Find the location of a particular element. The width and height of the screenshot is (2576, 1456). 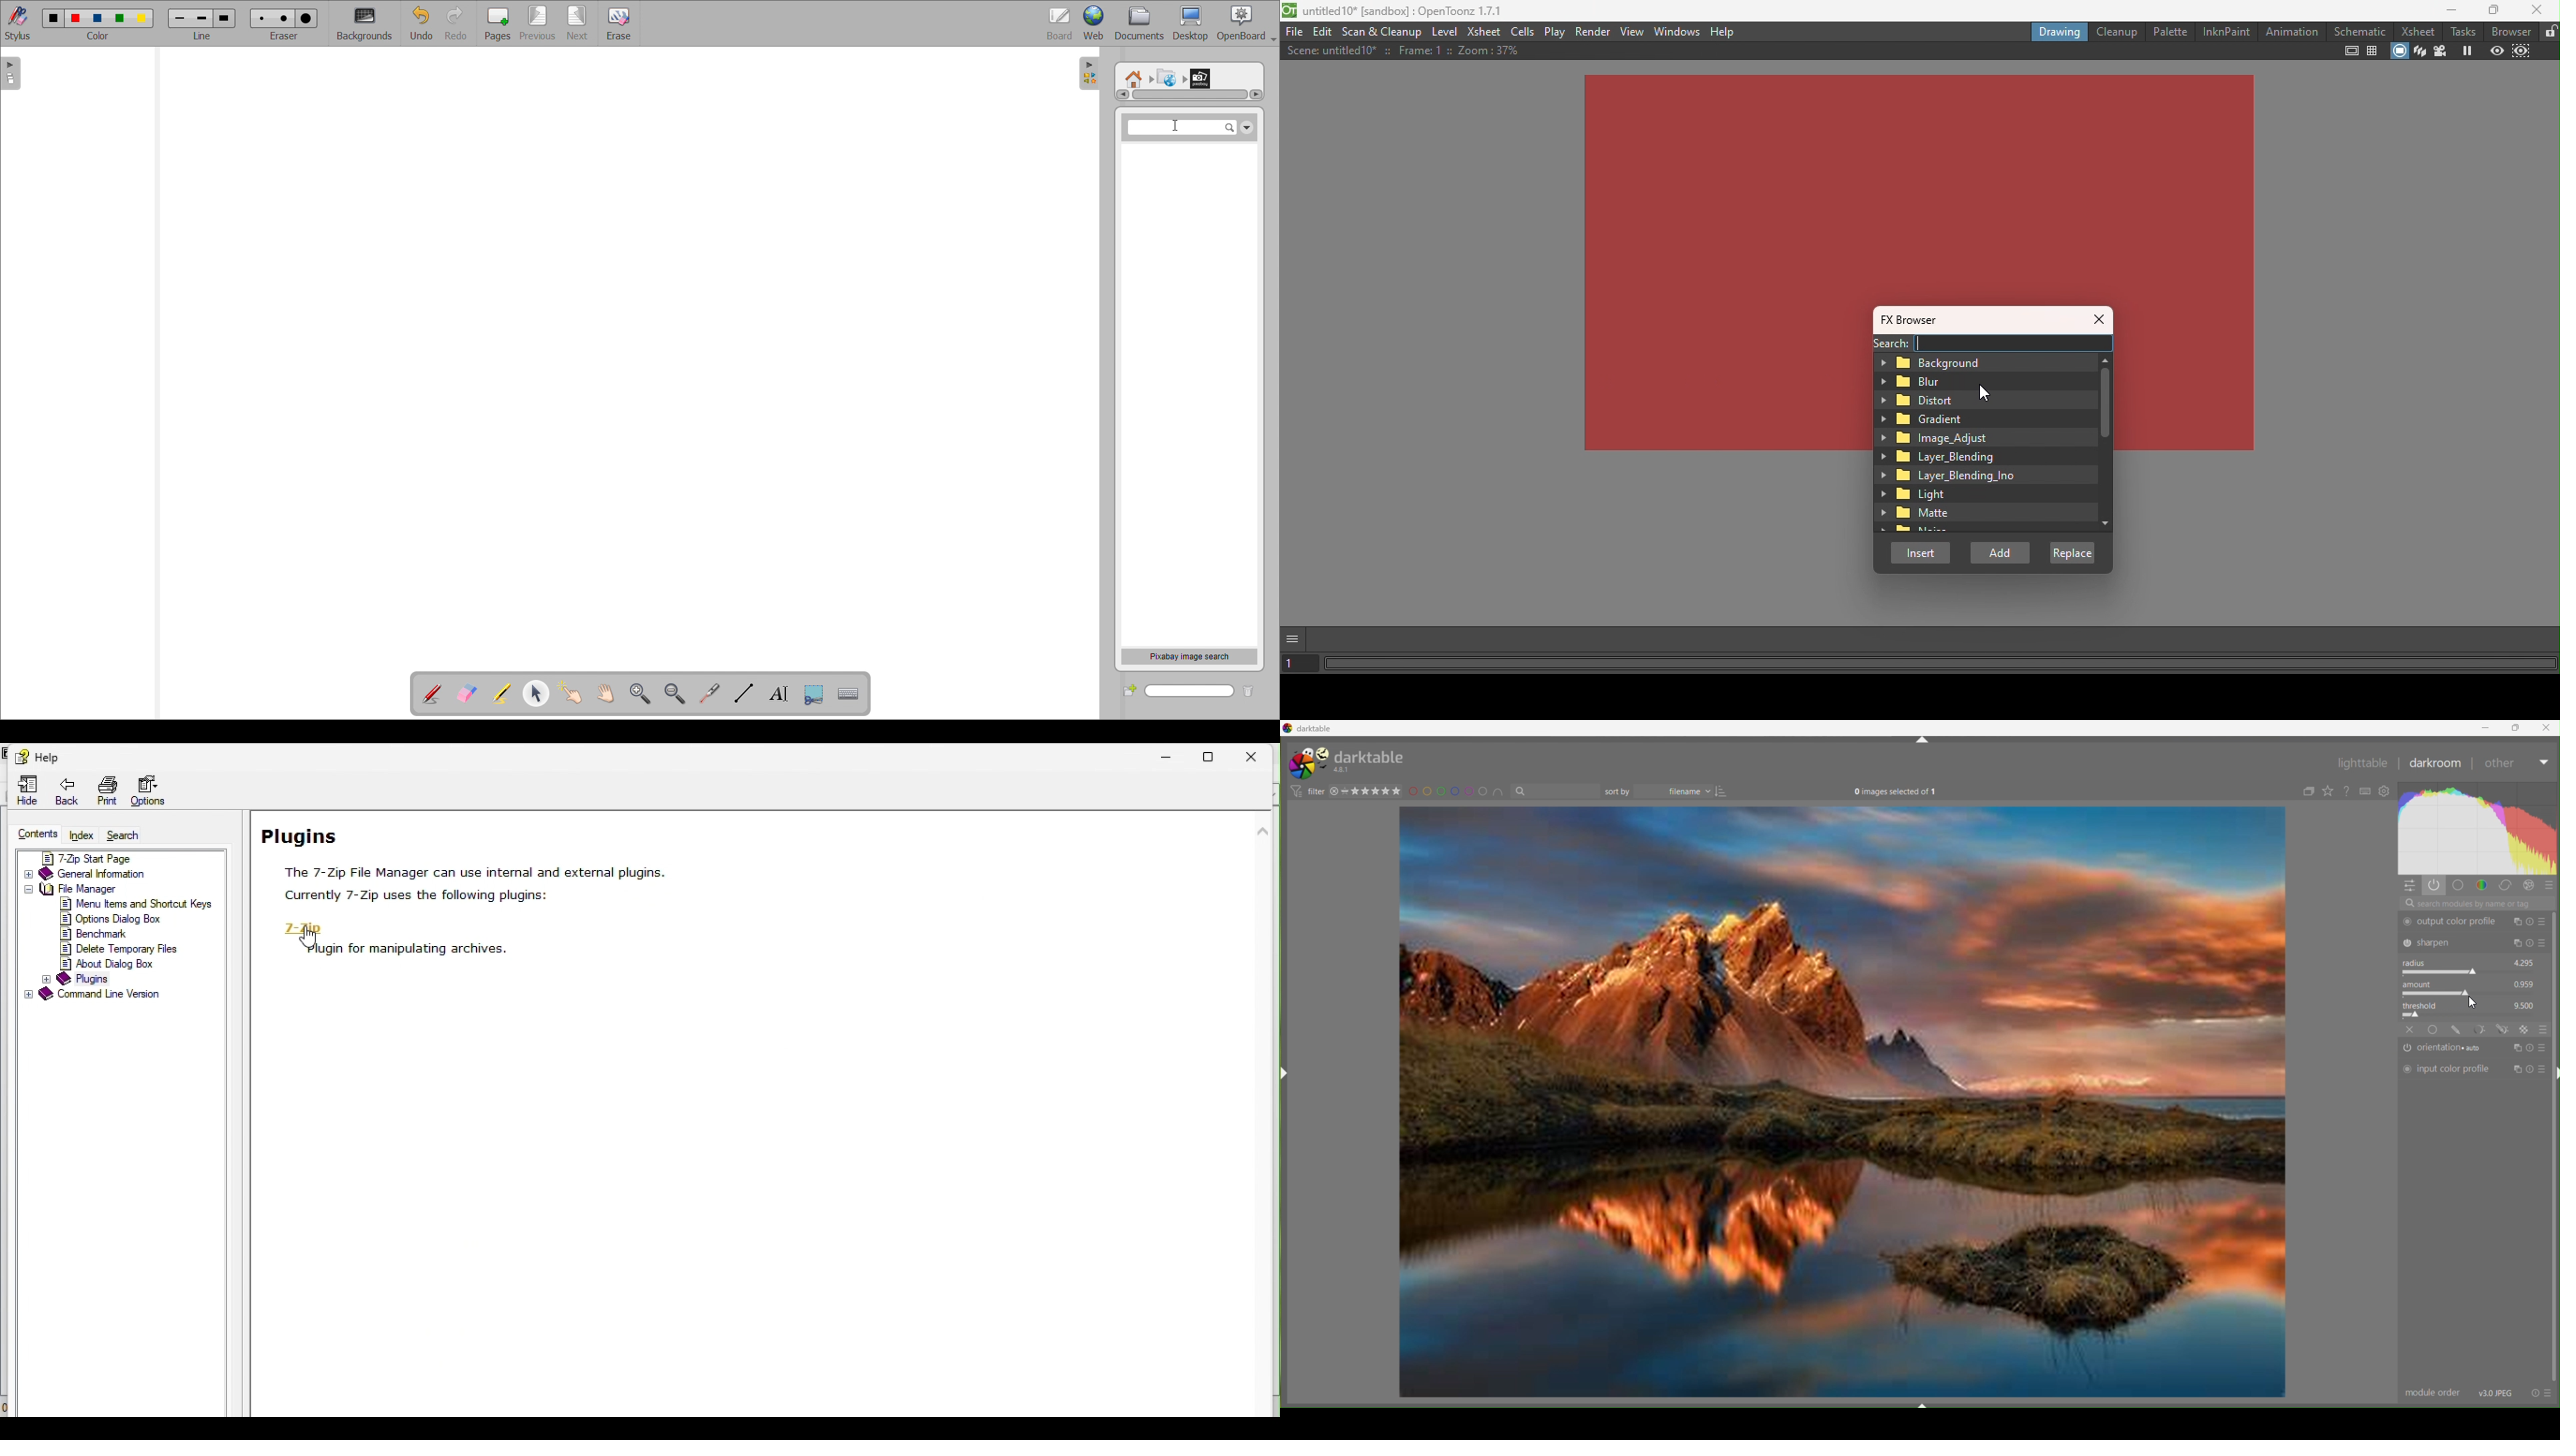

copy, reset and presets is located at coordinates (2531, 944).